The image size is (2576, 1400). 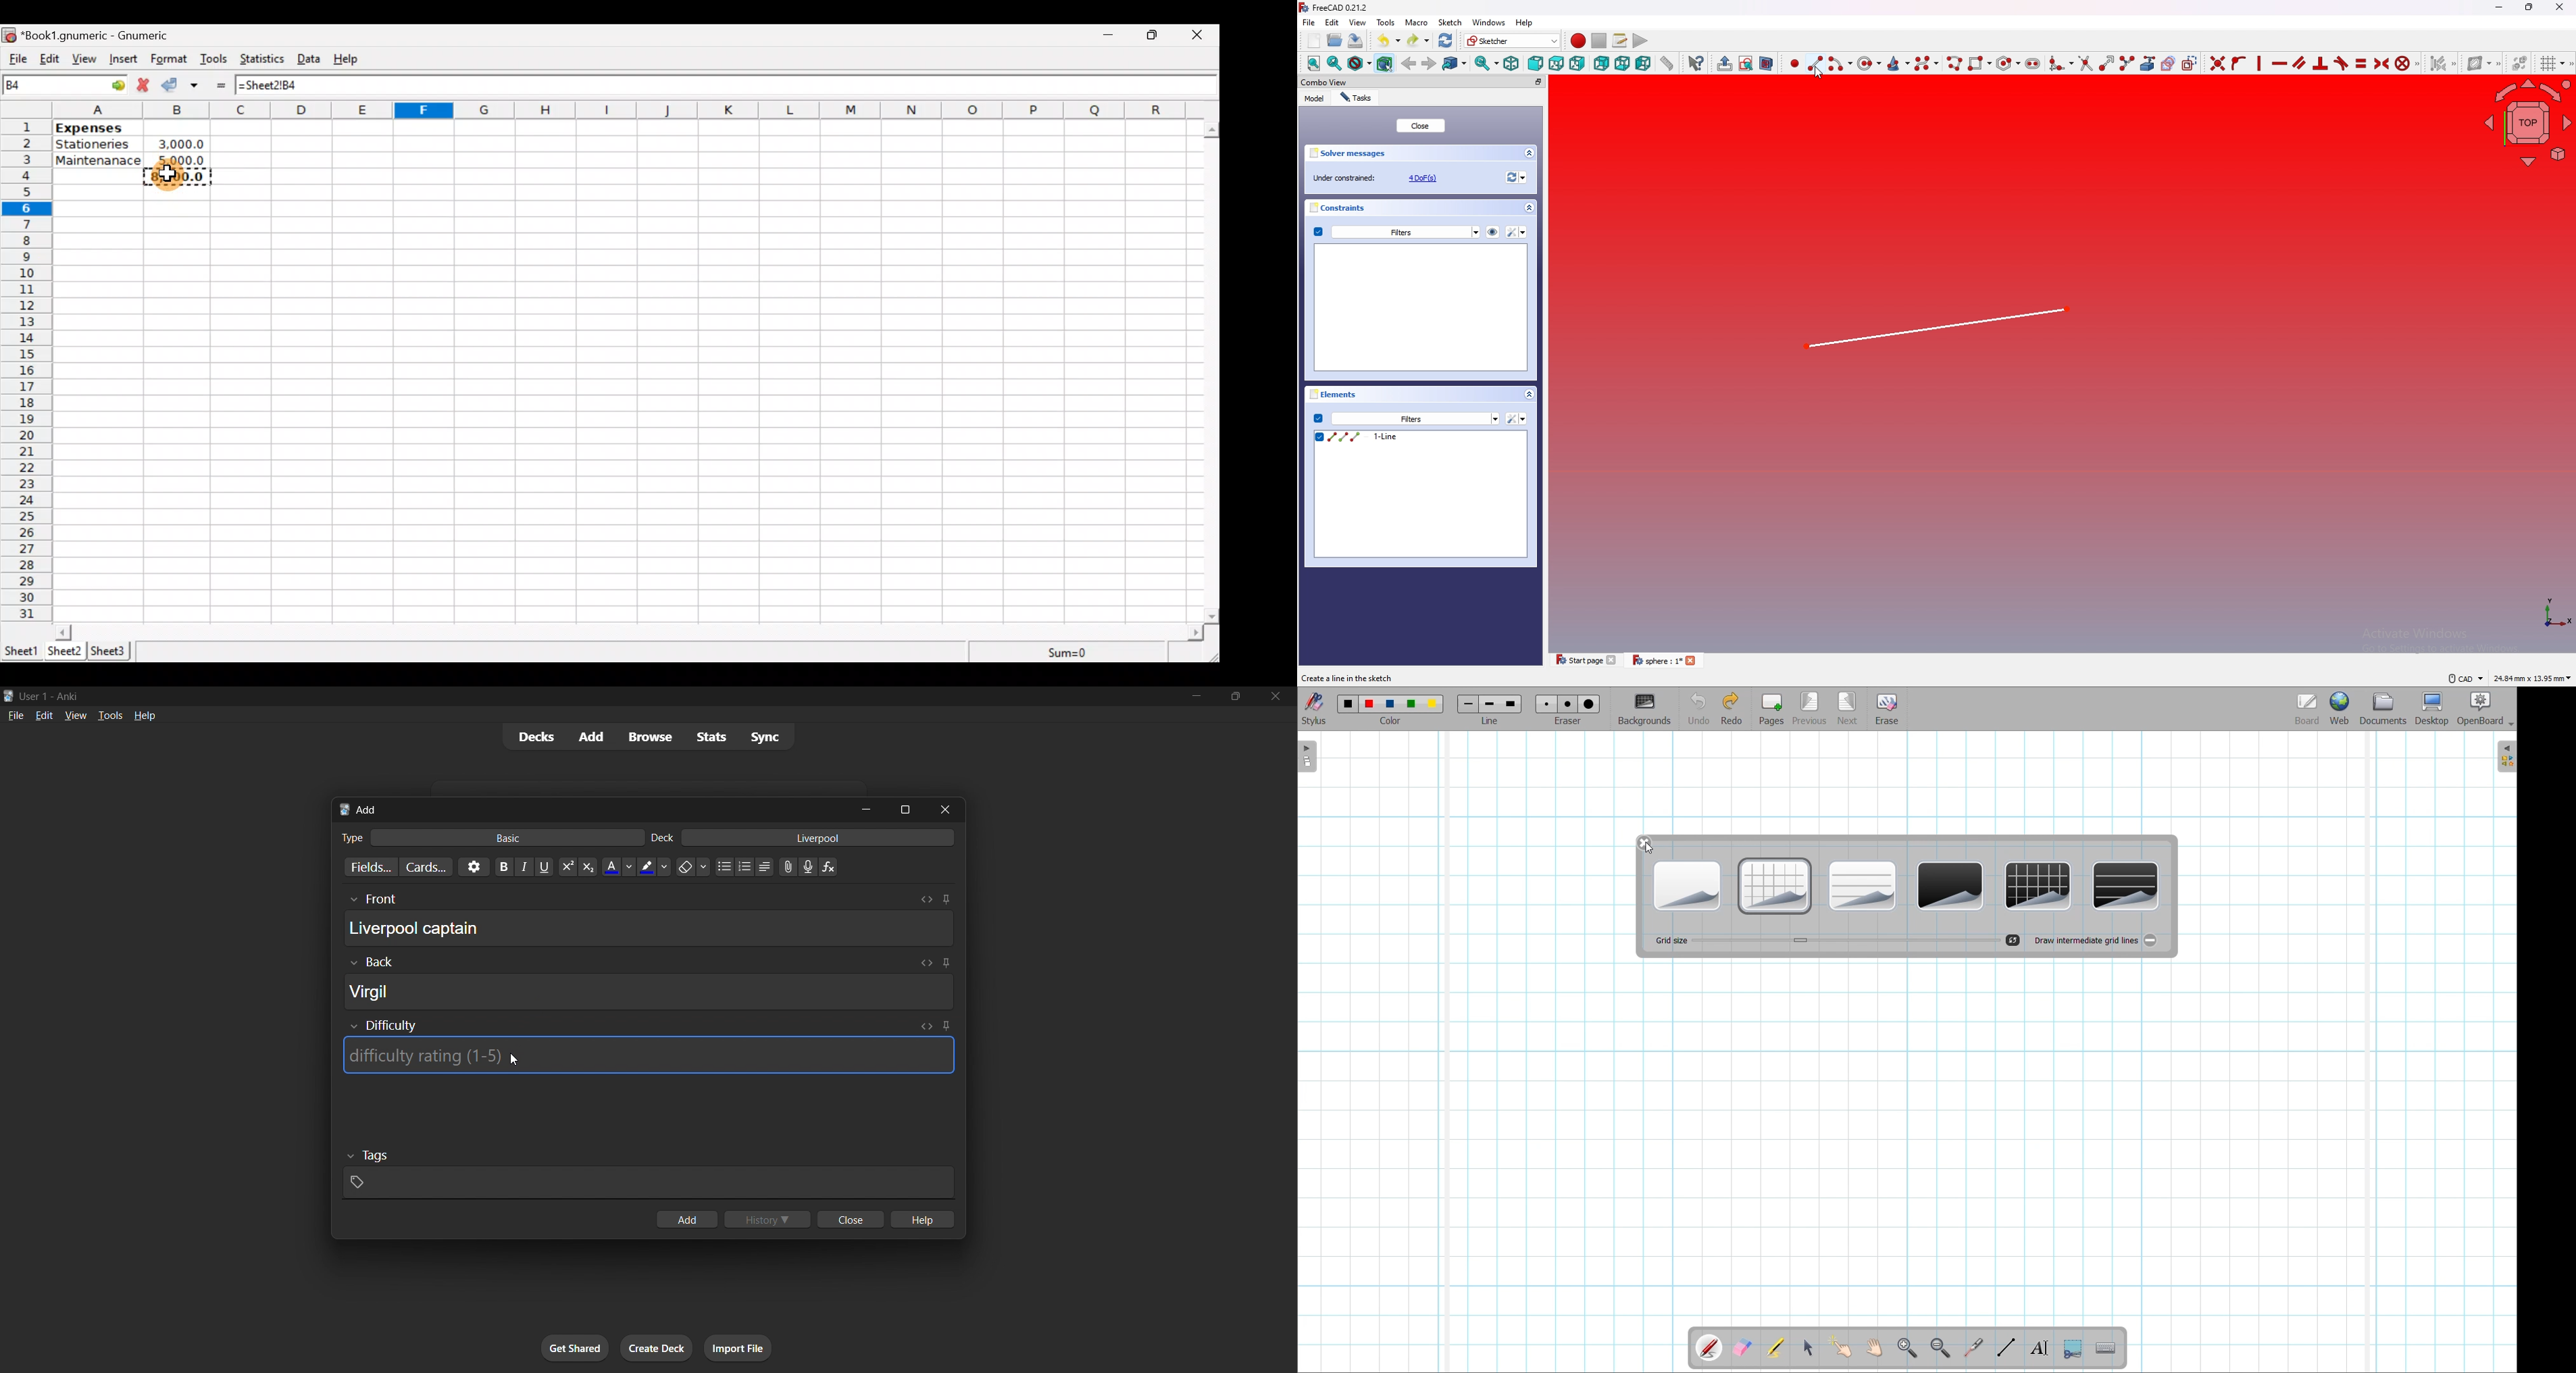 I want to click on Show/Hide Difficulty rating input box, so click(x=384, y=1026).